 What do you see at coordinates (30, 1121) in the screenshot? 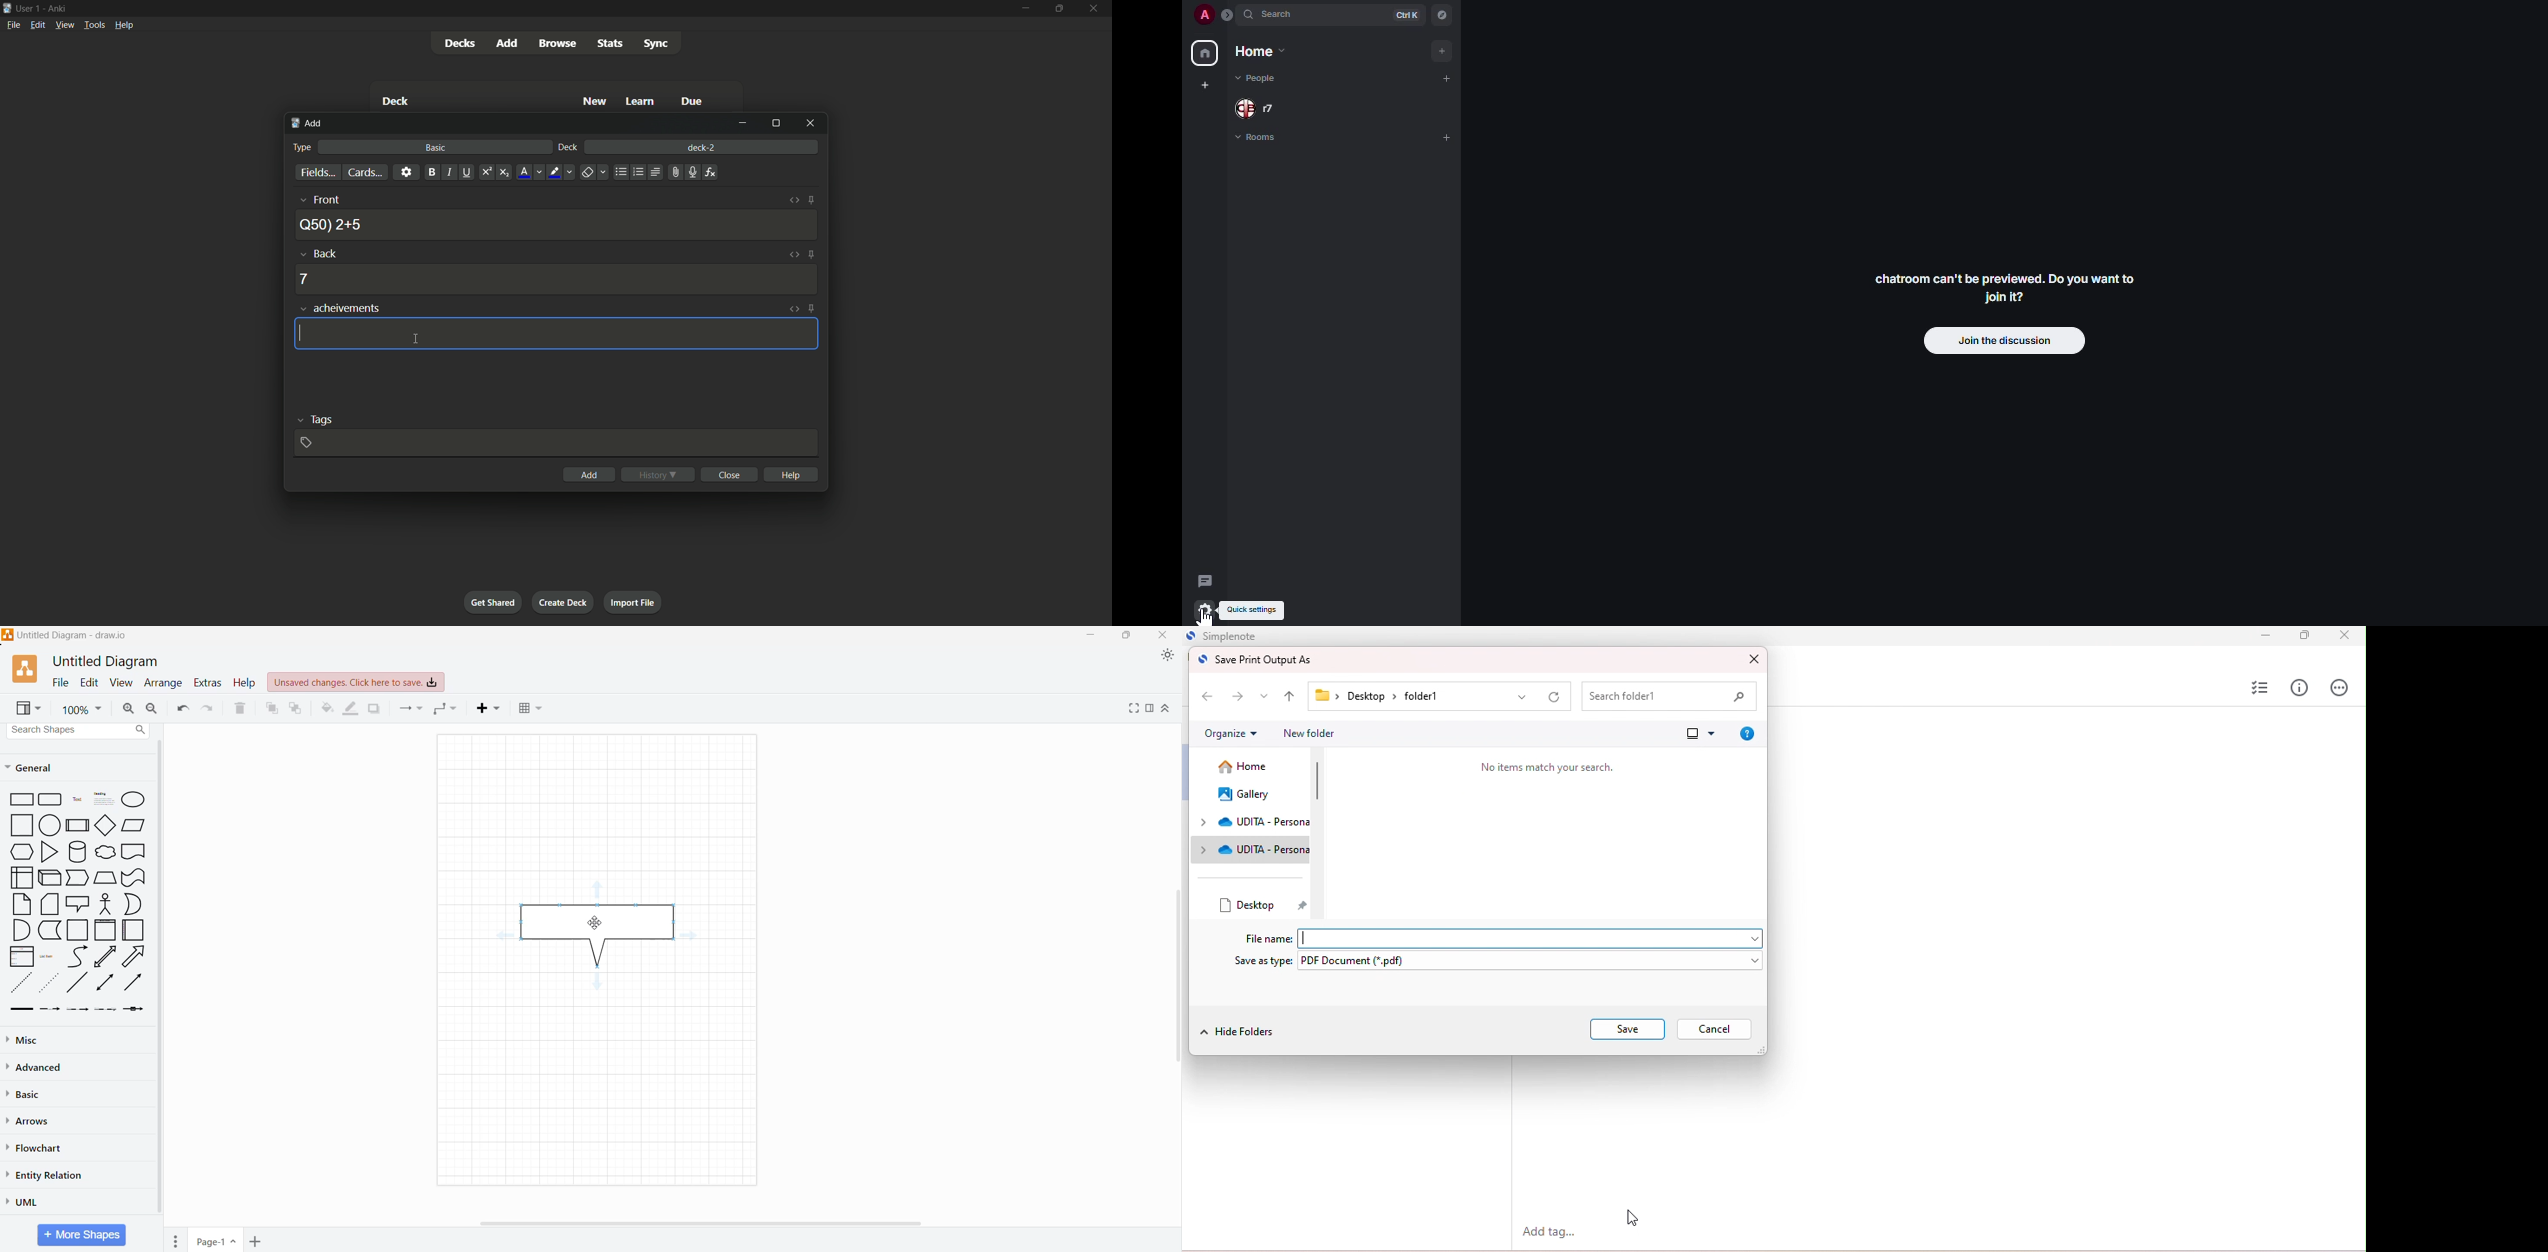
I see `Arrows` at bounding box center [30, 1121].